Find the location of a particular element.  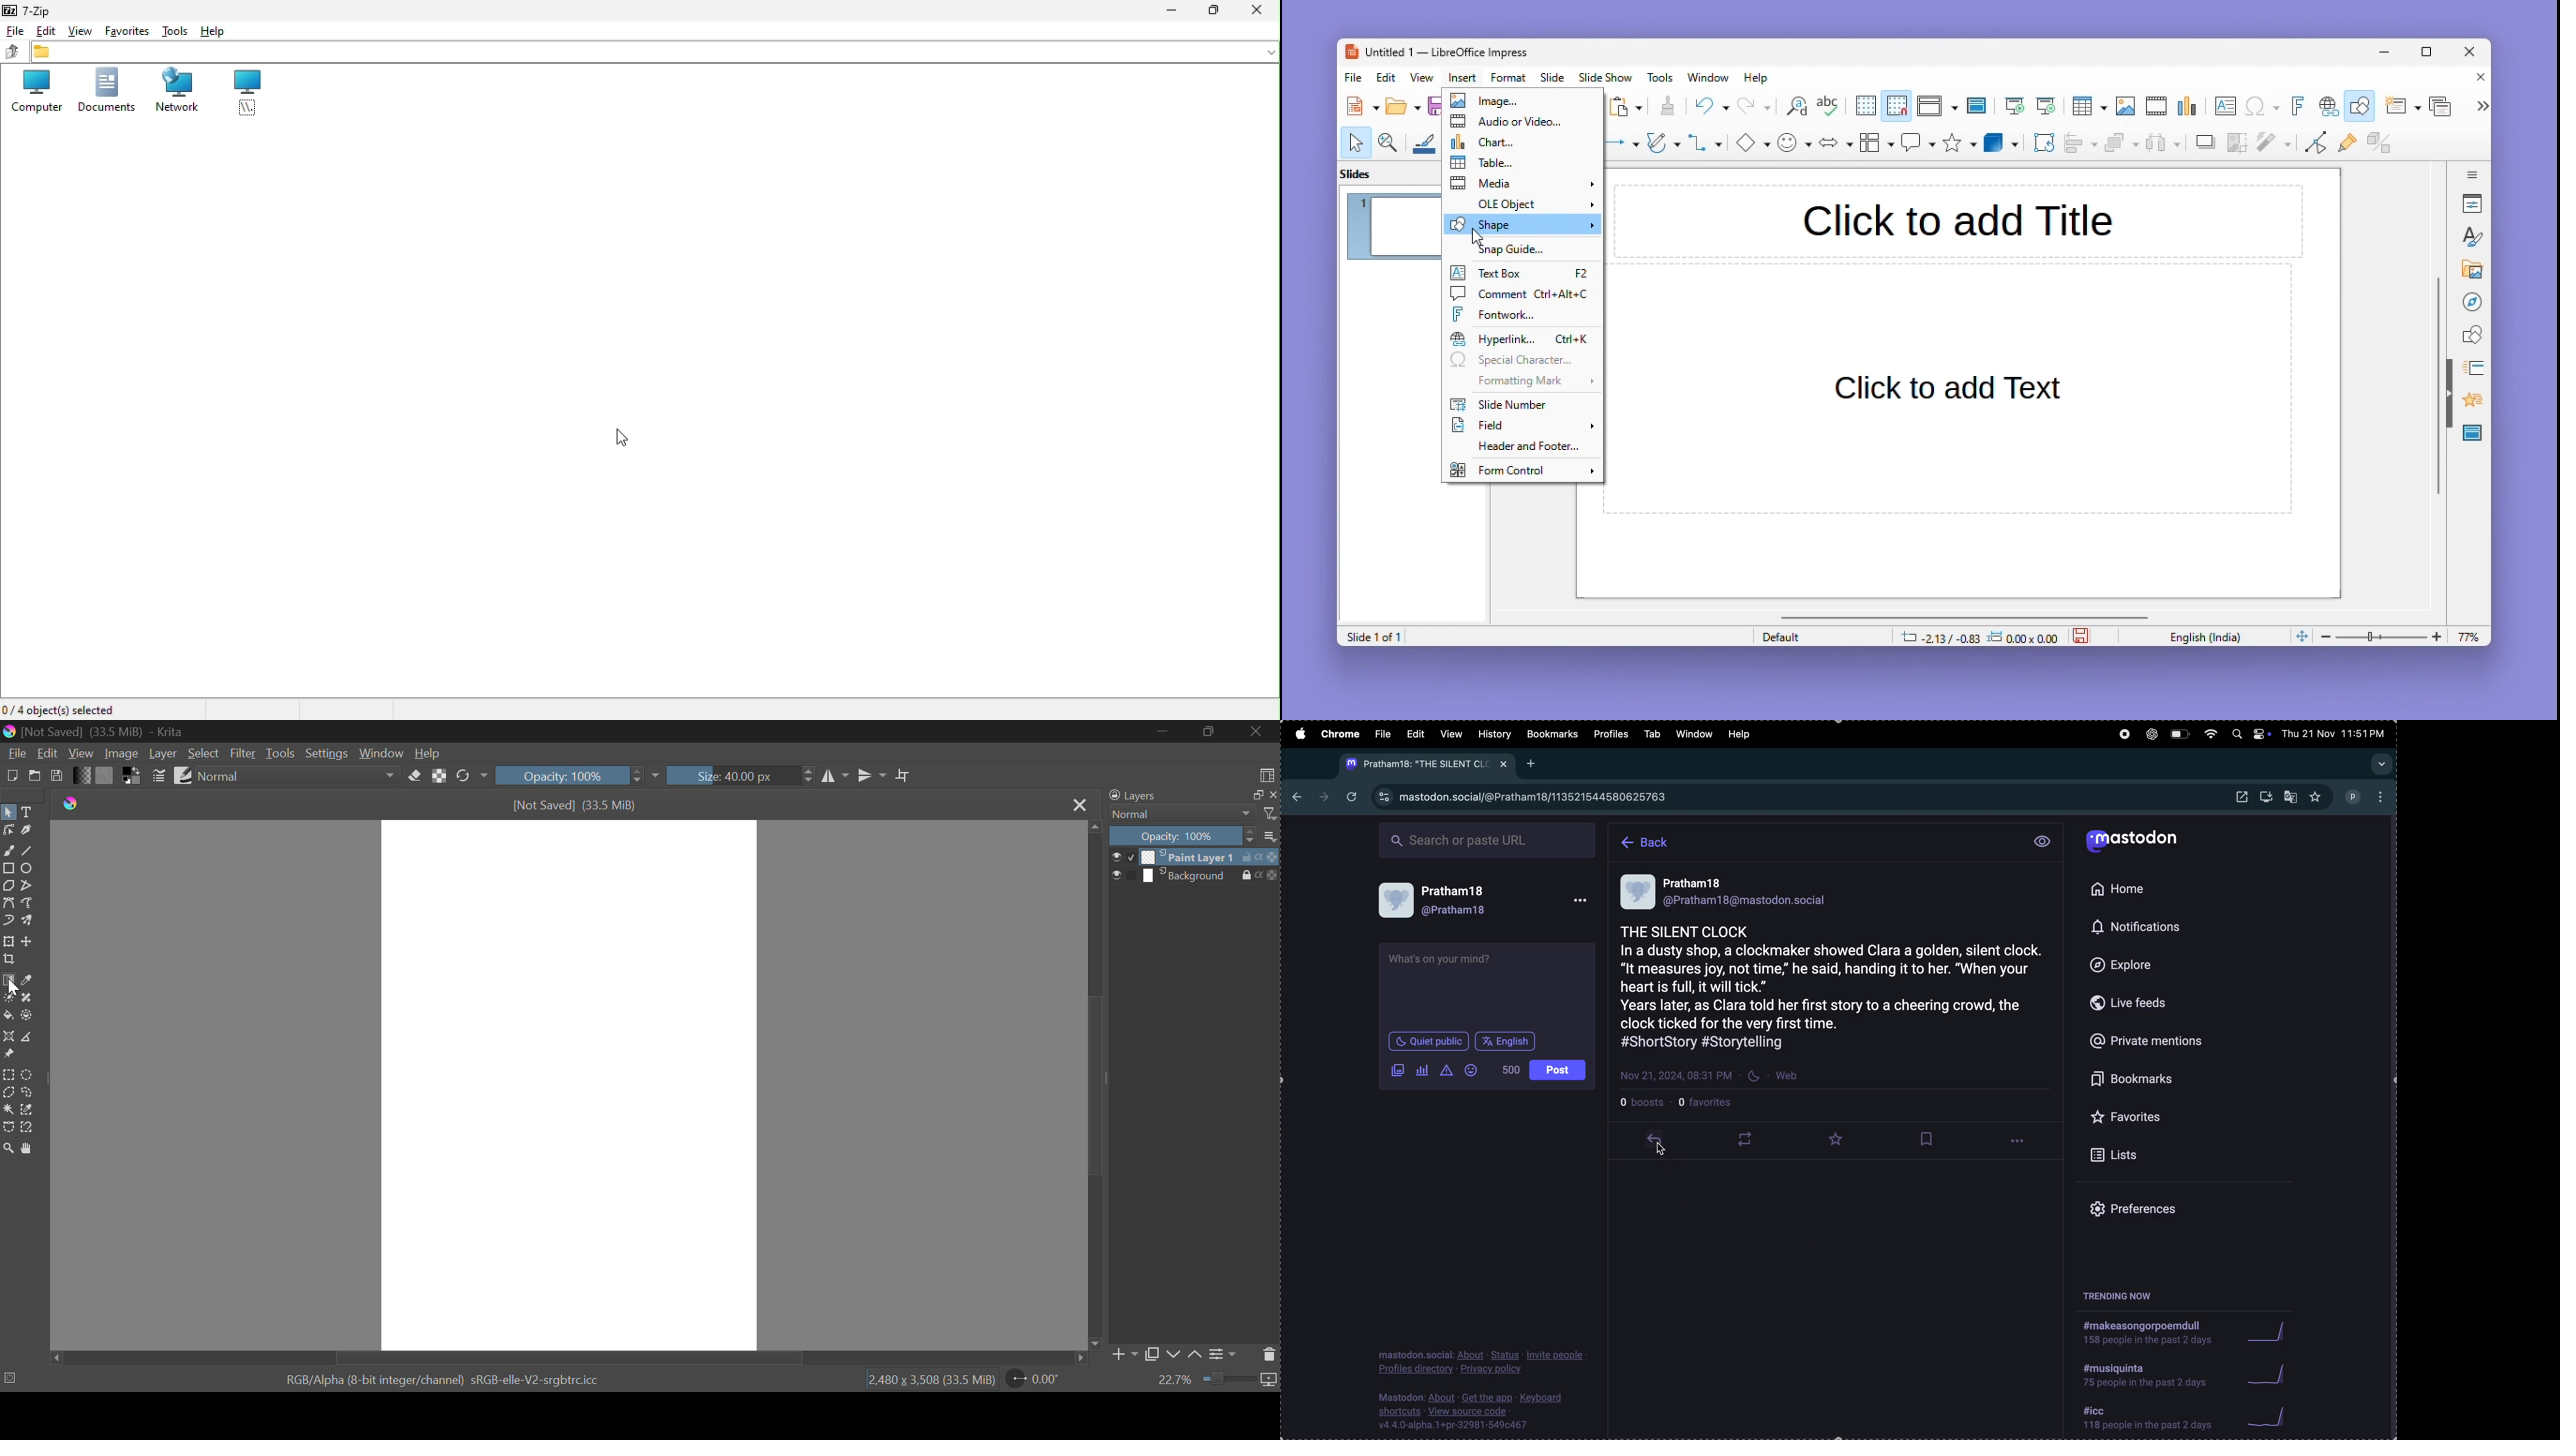

Styles is located at coordinates (2474, 236).